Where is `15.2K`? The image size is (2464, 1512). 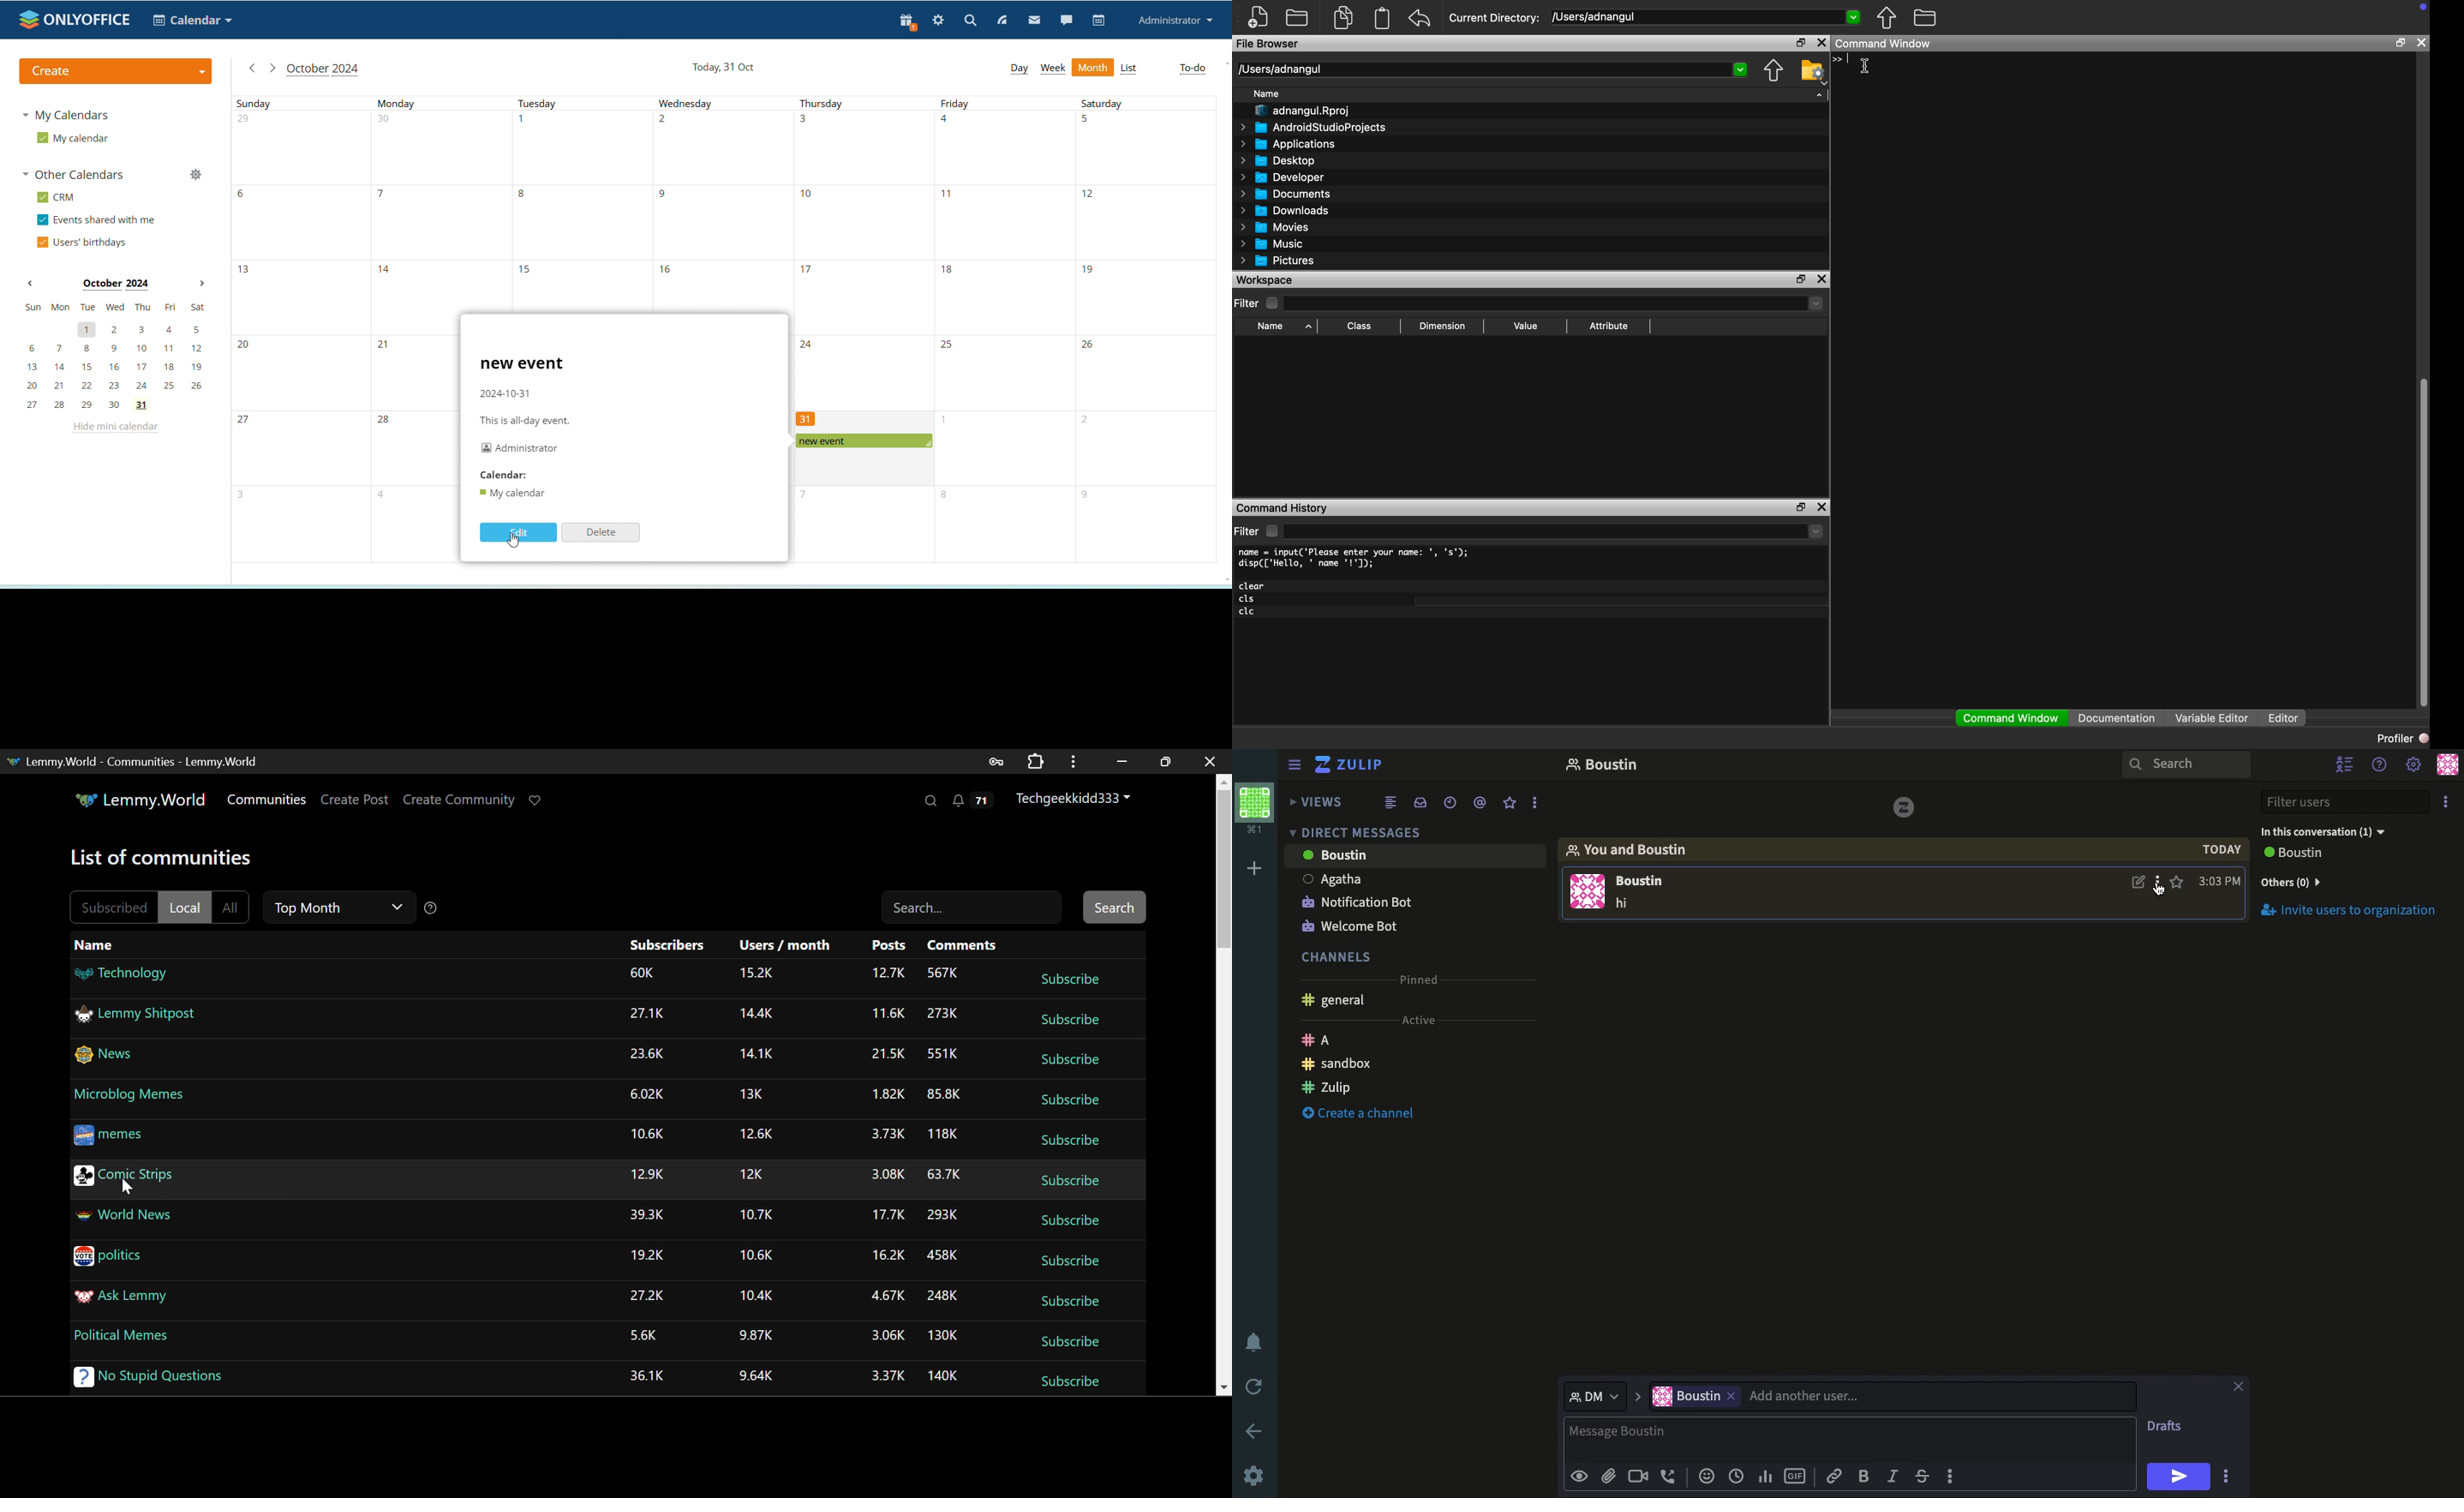 15.2K is located at coordinates (758, 976).